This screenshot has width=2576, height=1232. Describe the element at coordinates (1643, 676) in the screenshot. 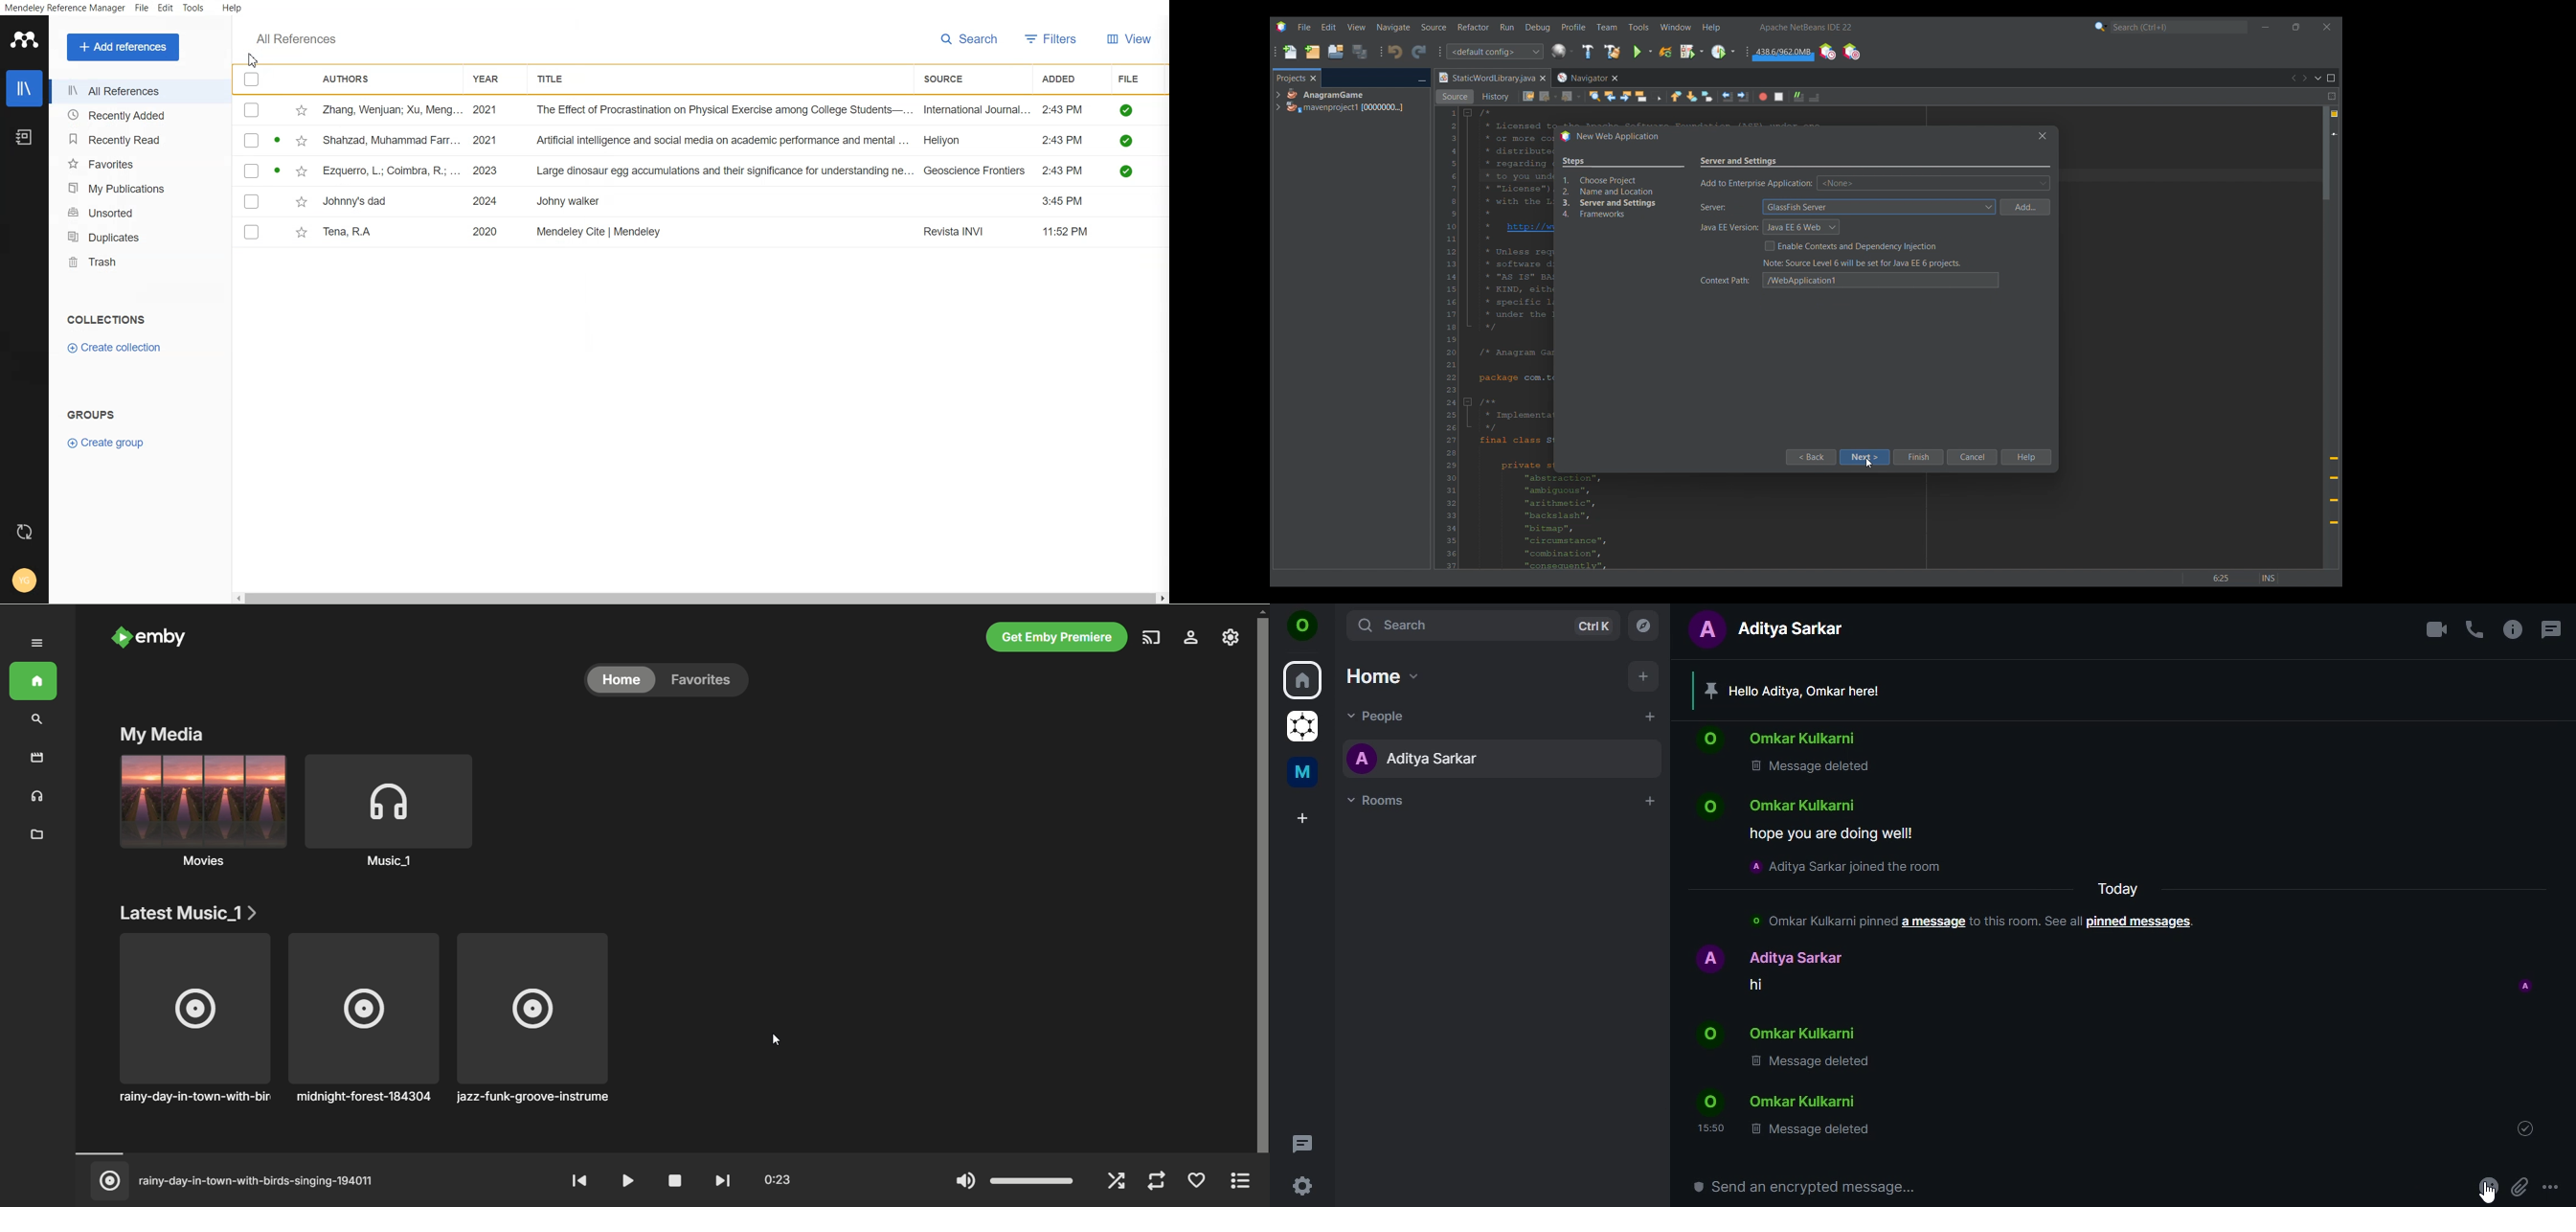

I see `add` at that location.